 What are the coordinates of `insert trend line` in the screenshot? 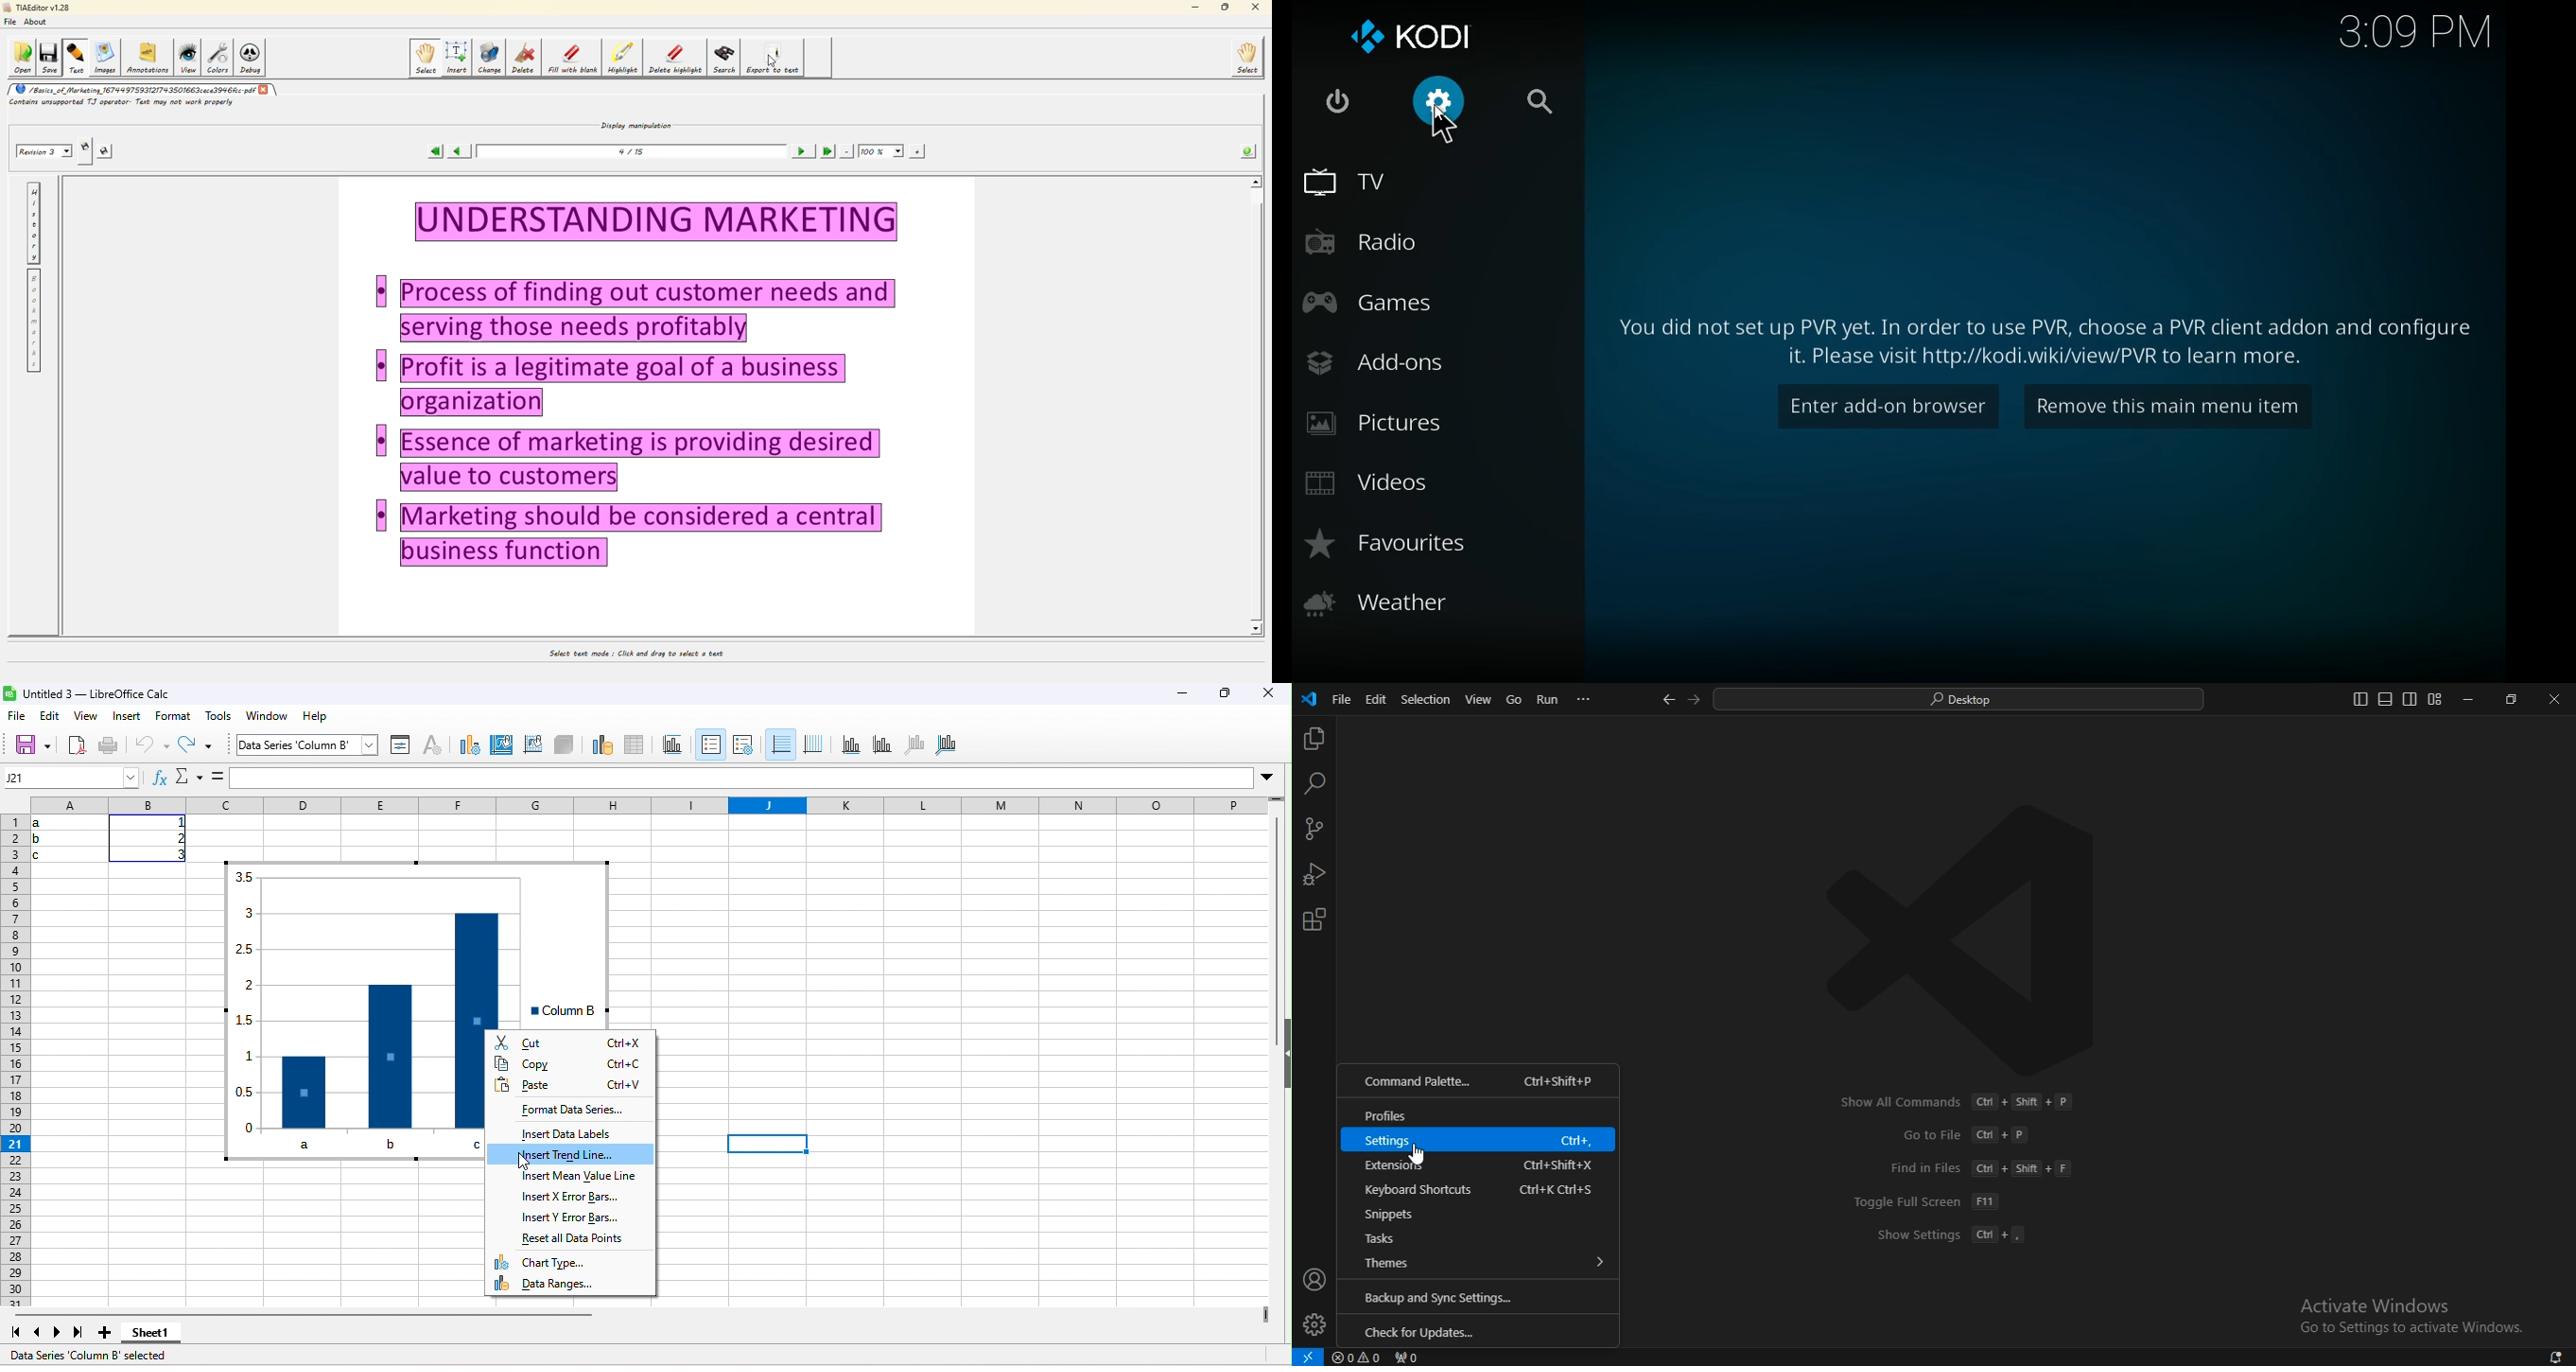 It's located at (571, 1155).